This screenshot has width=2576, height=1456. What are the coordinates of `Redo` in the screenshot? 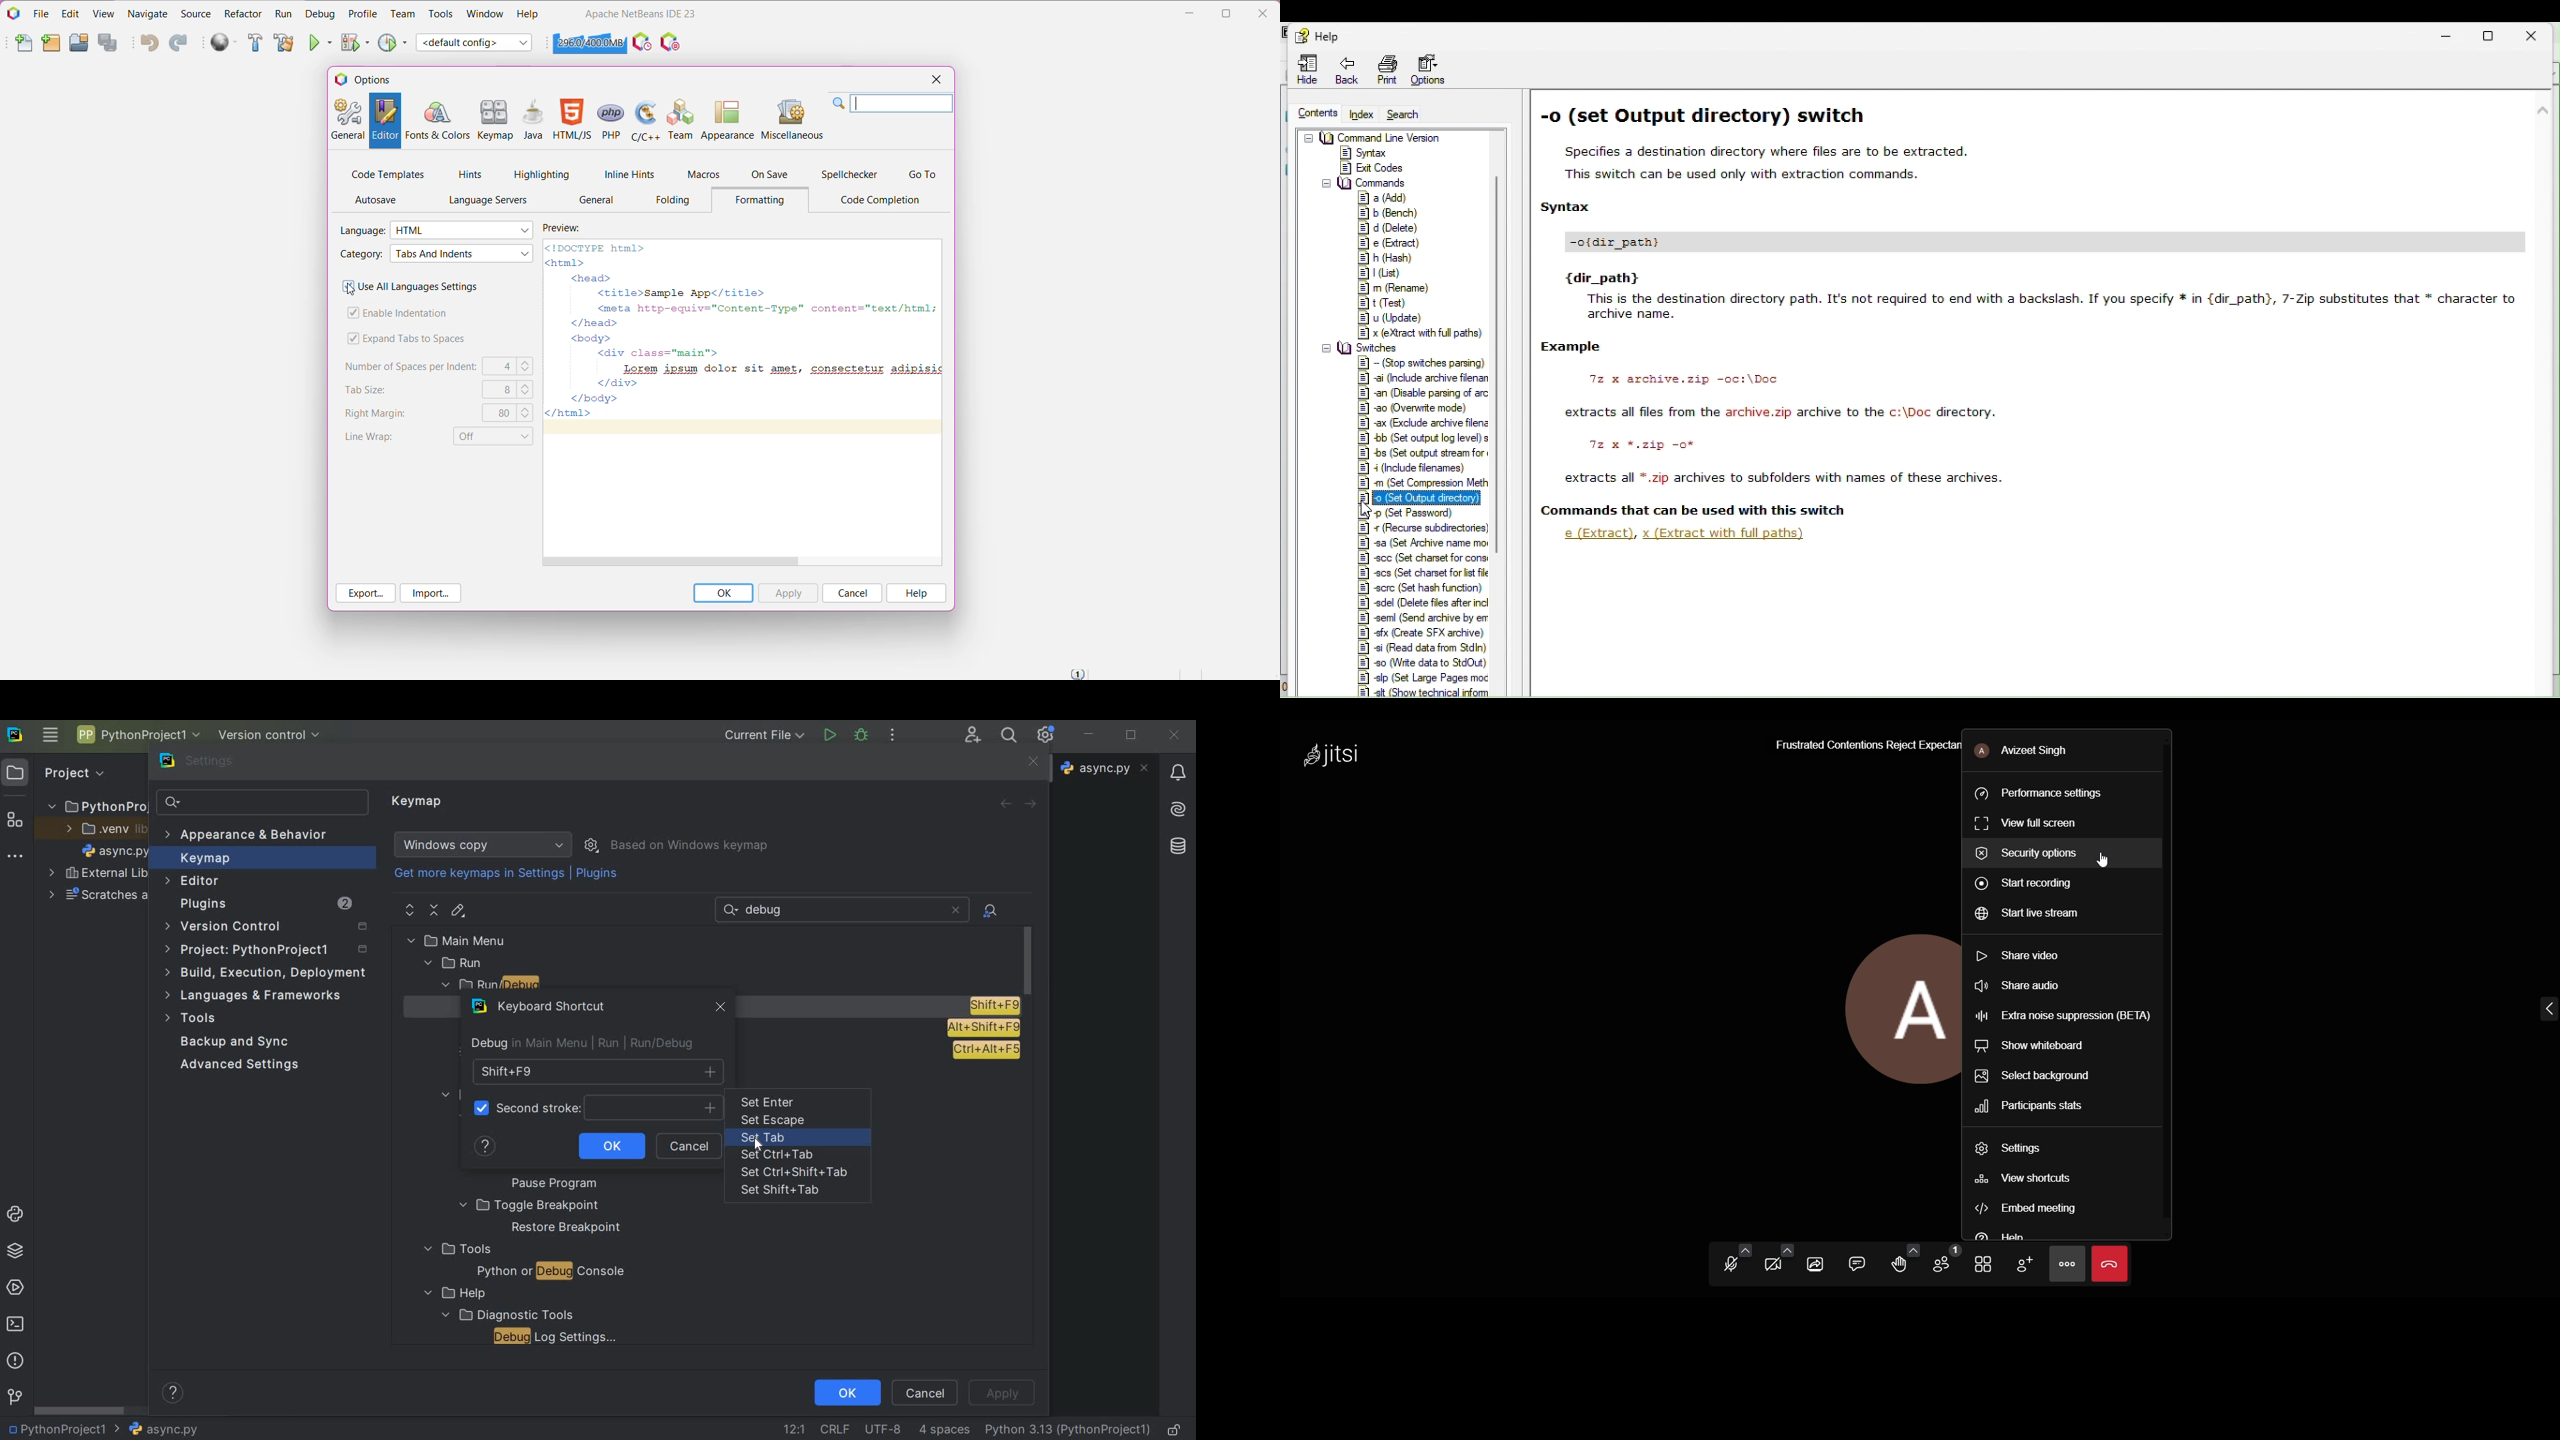 It's located at (178, 44).